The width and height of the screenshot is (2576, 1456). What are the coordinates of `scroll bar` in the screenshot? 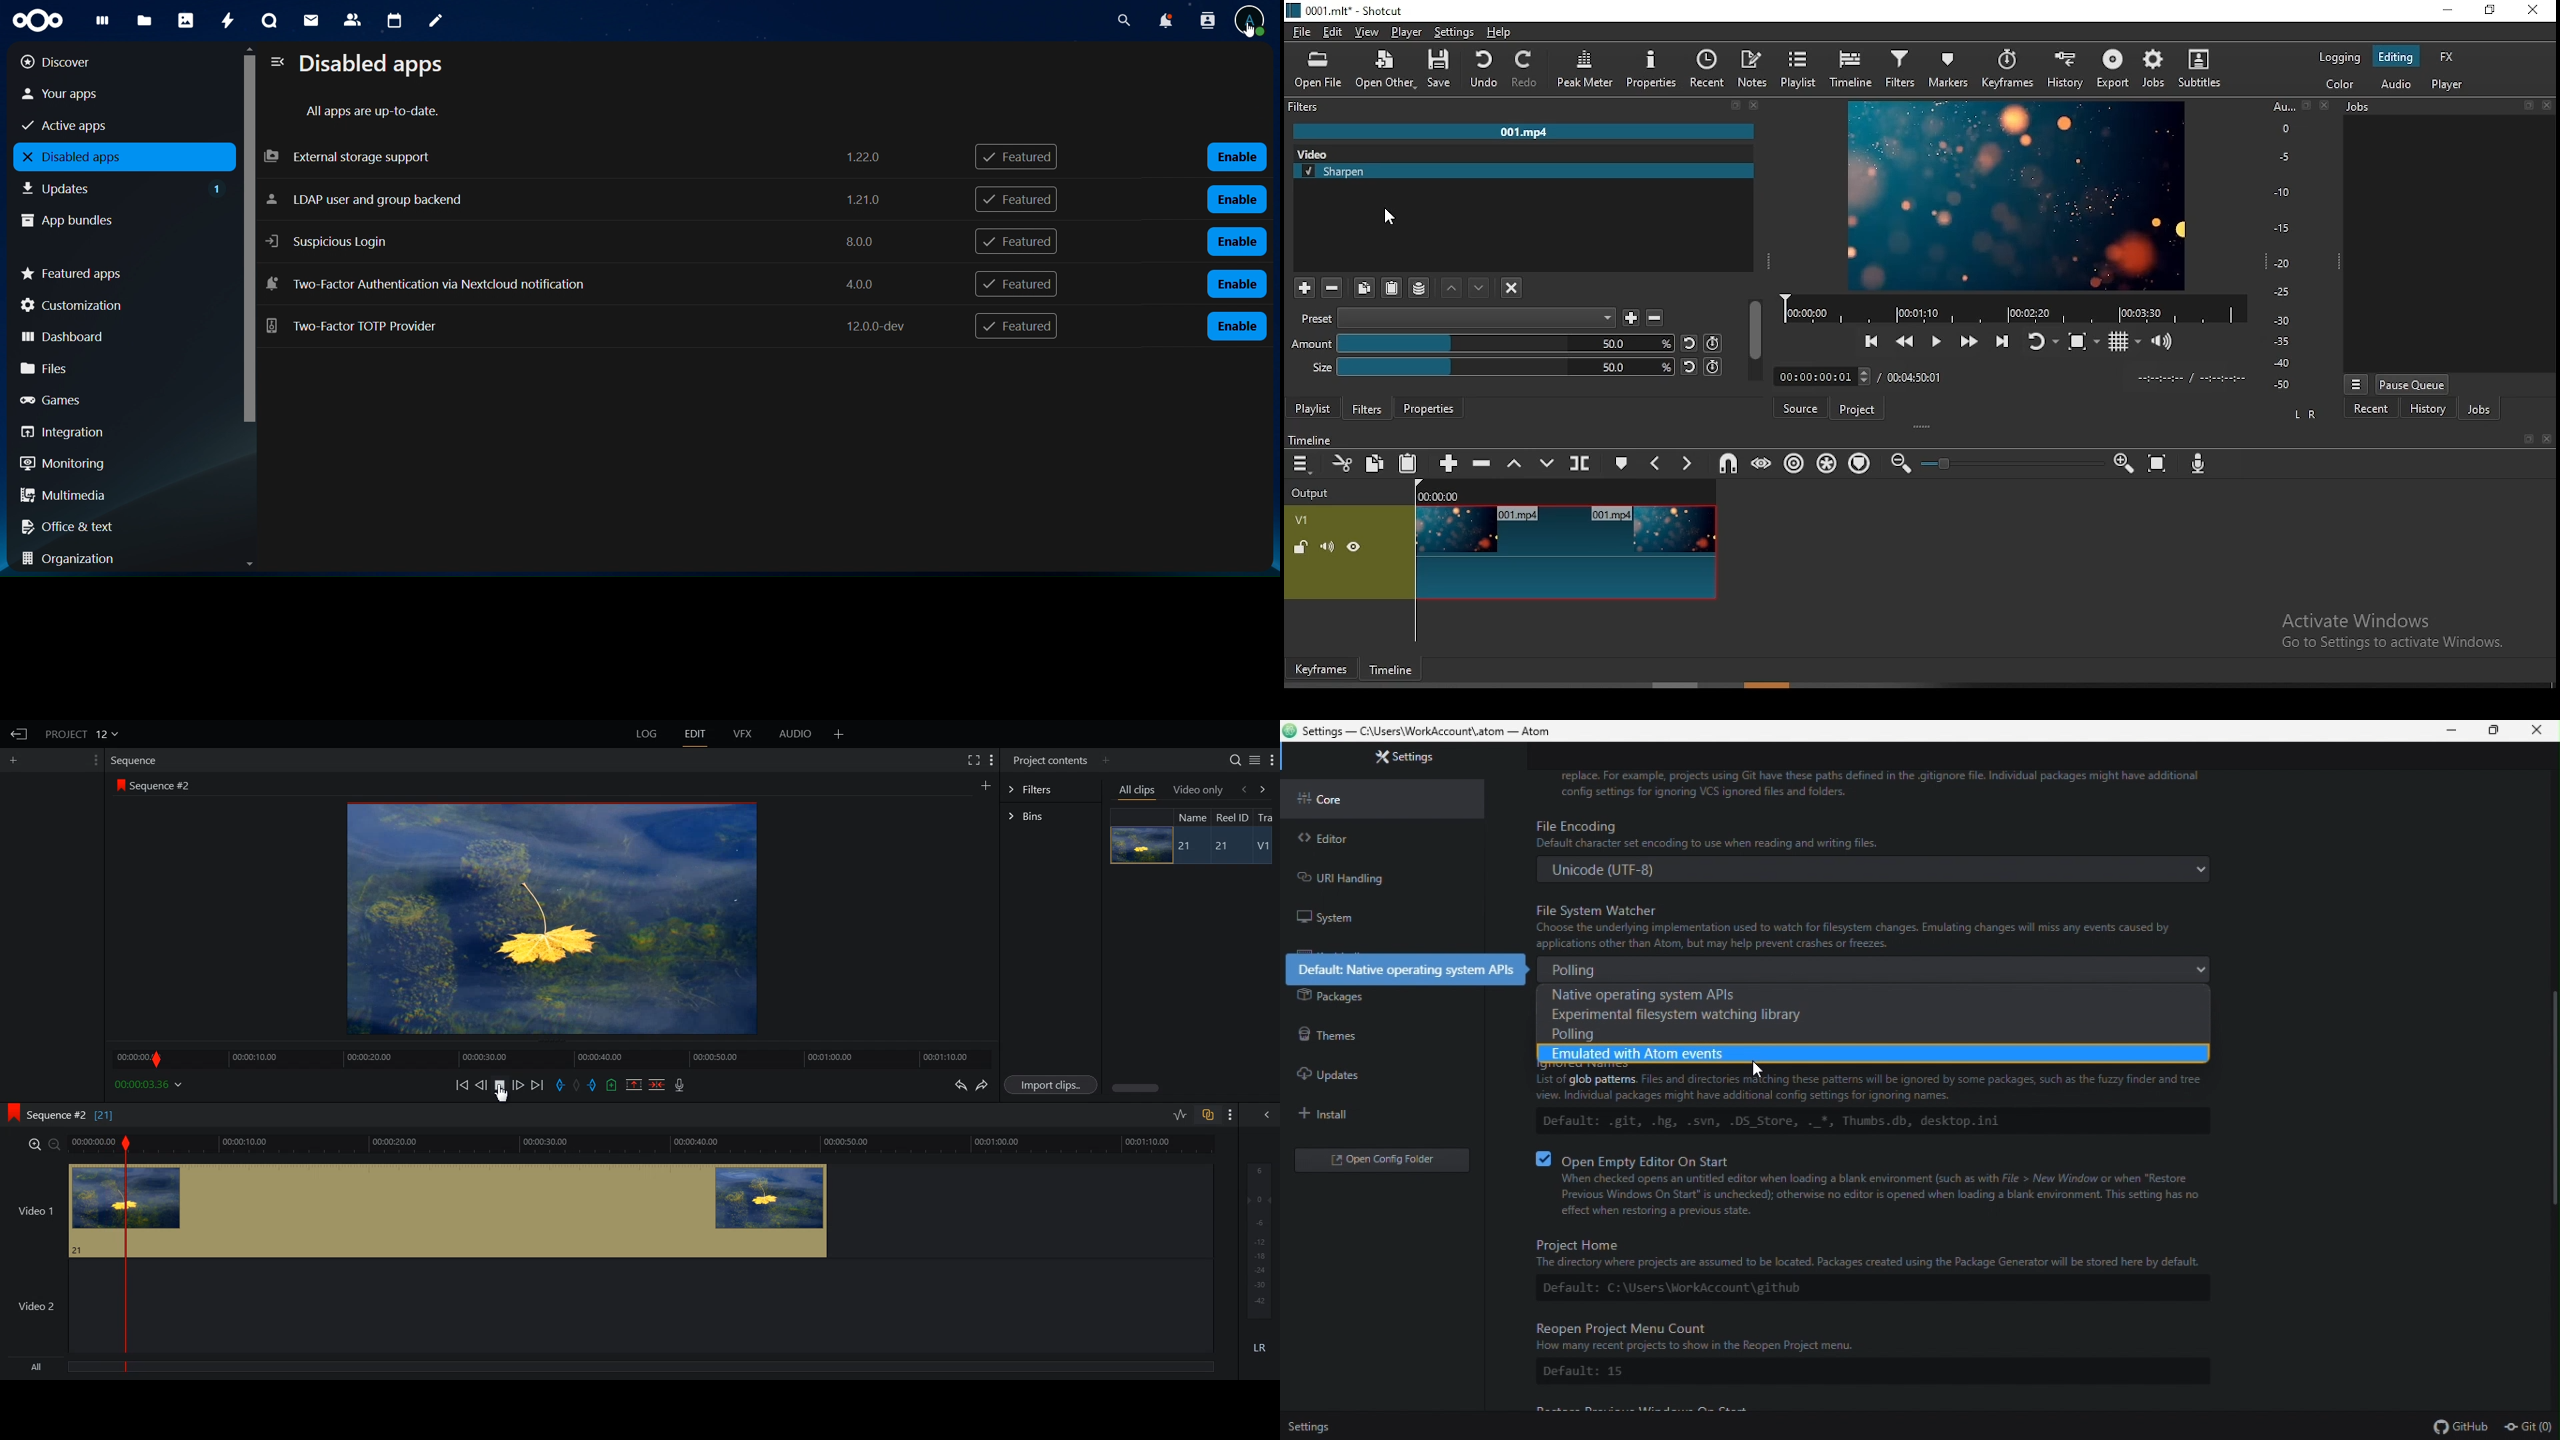 It's located at (1771, 685).